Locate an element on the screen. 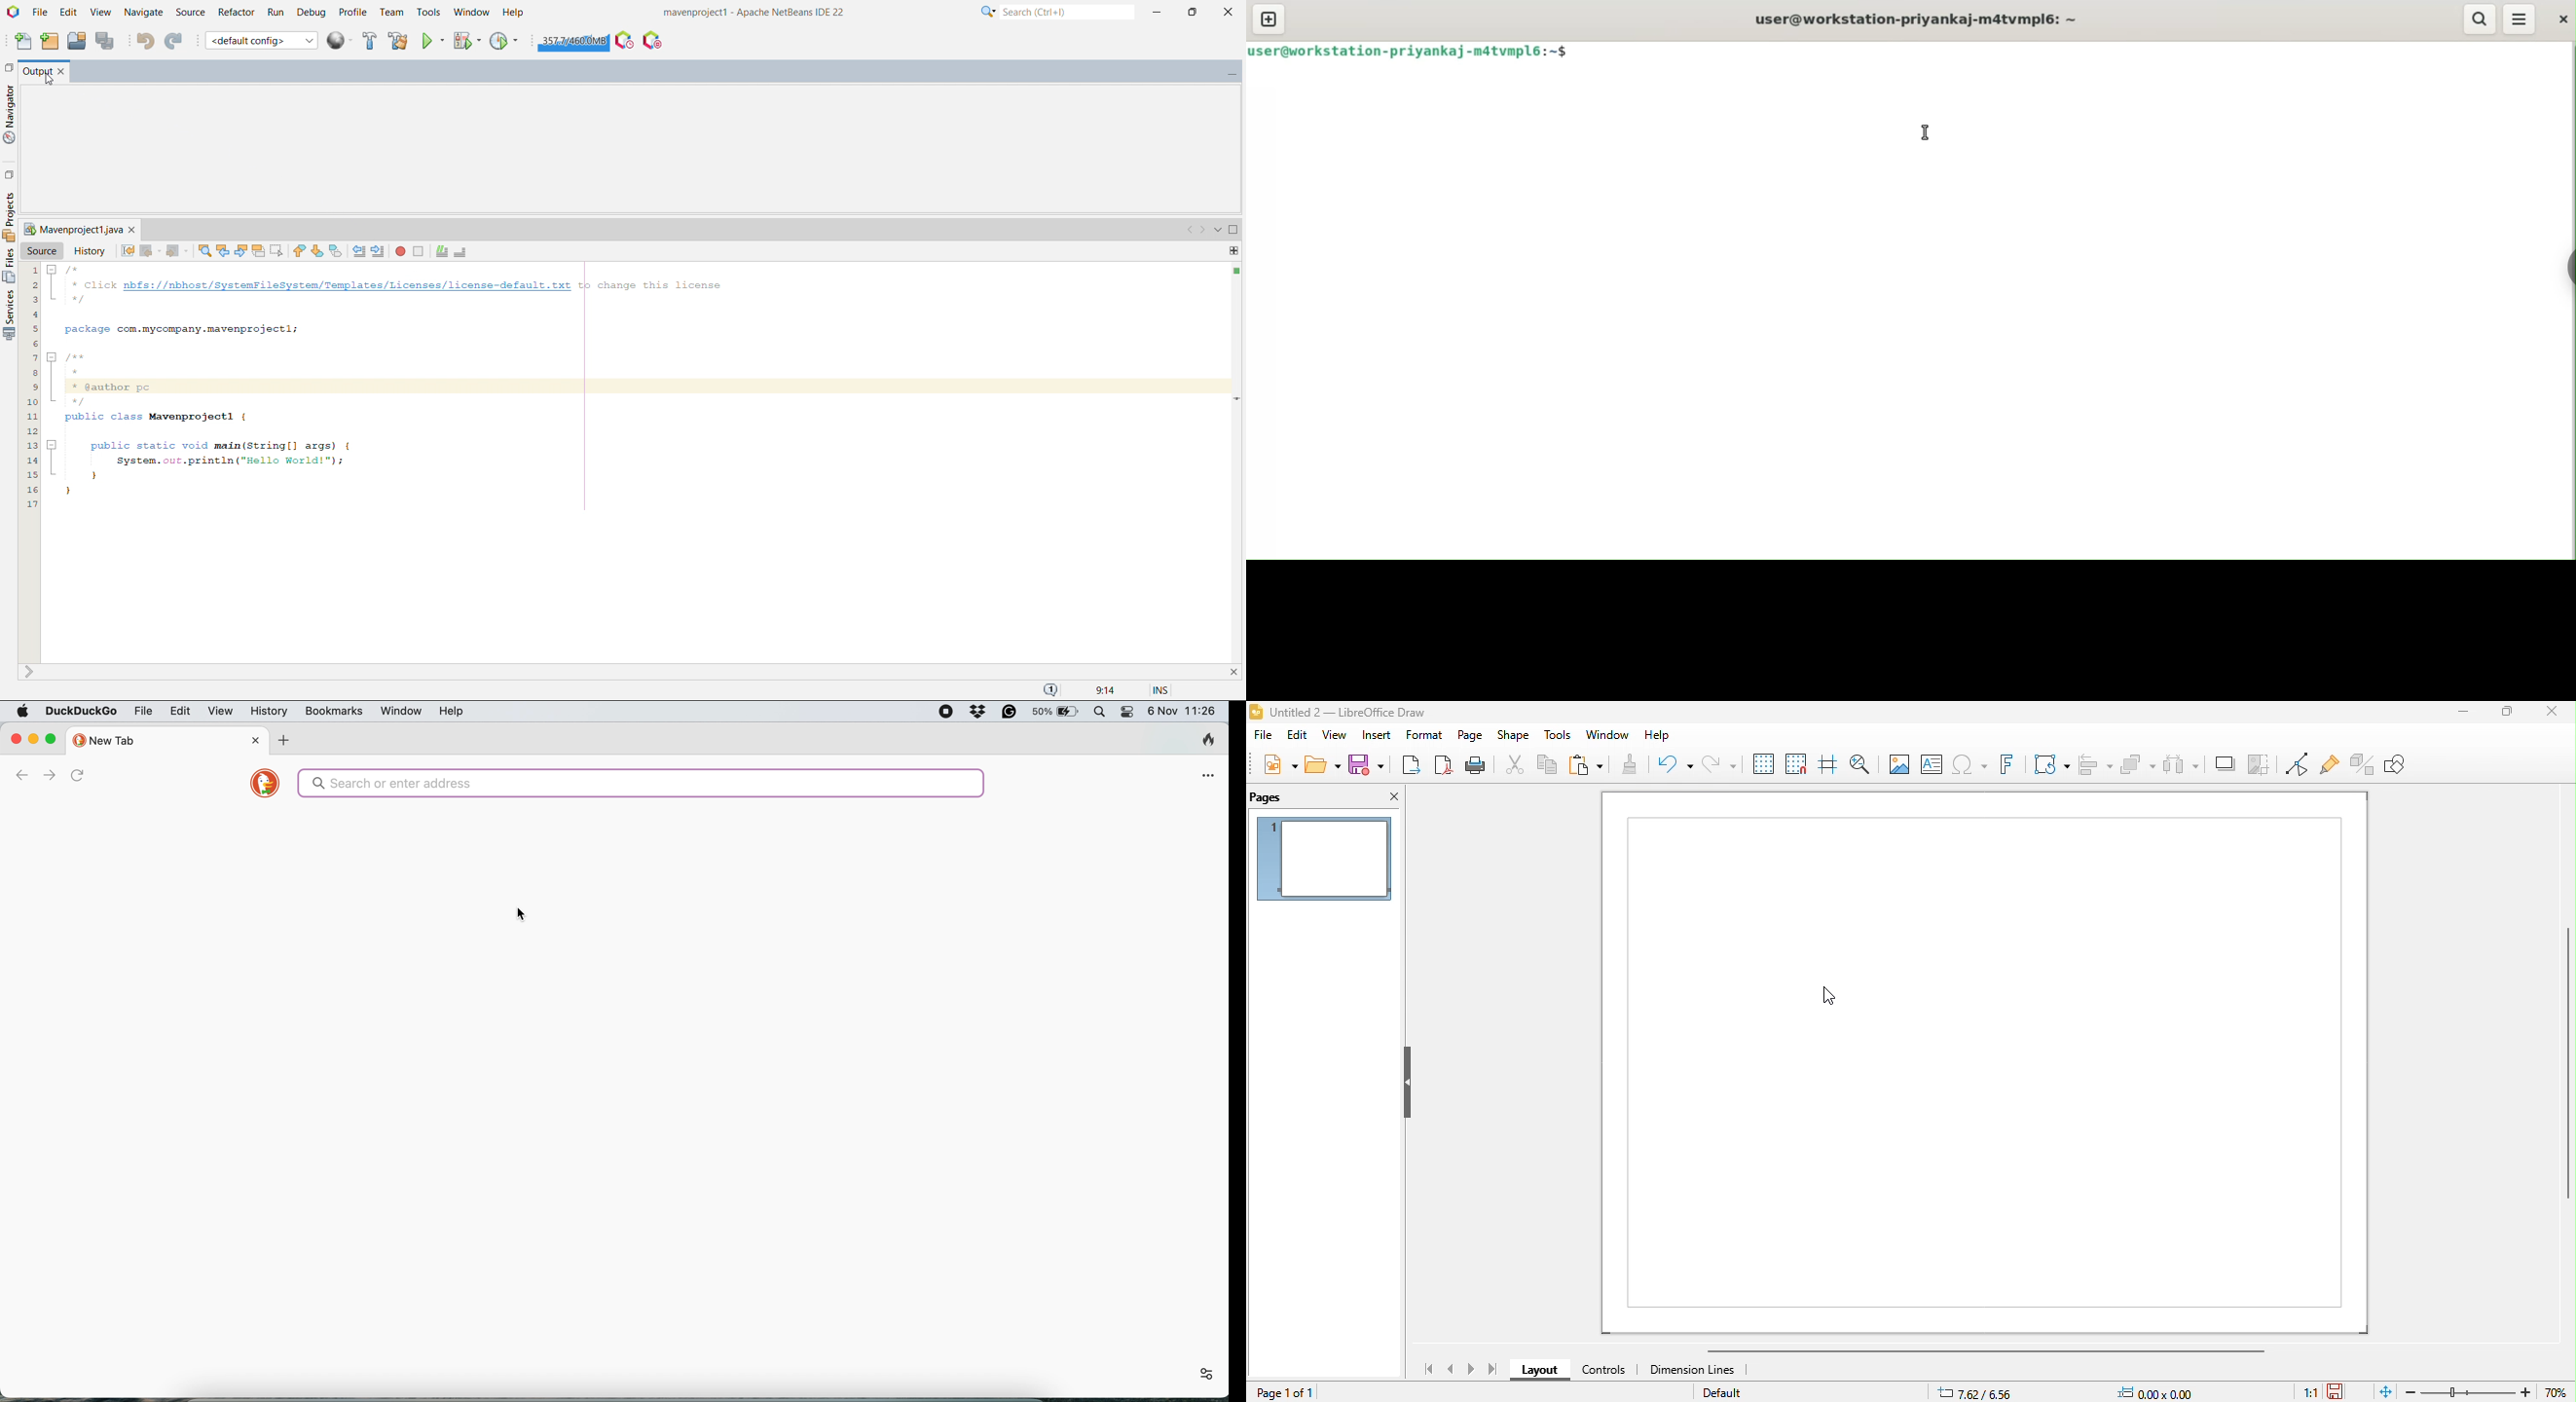 Image resolution: width=2576 pixels, height=1428 pixels. profile project is located at coordinates (504, 41).